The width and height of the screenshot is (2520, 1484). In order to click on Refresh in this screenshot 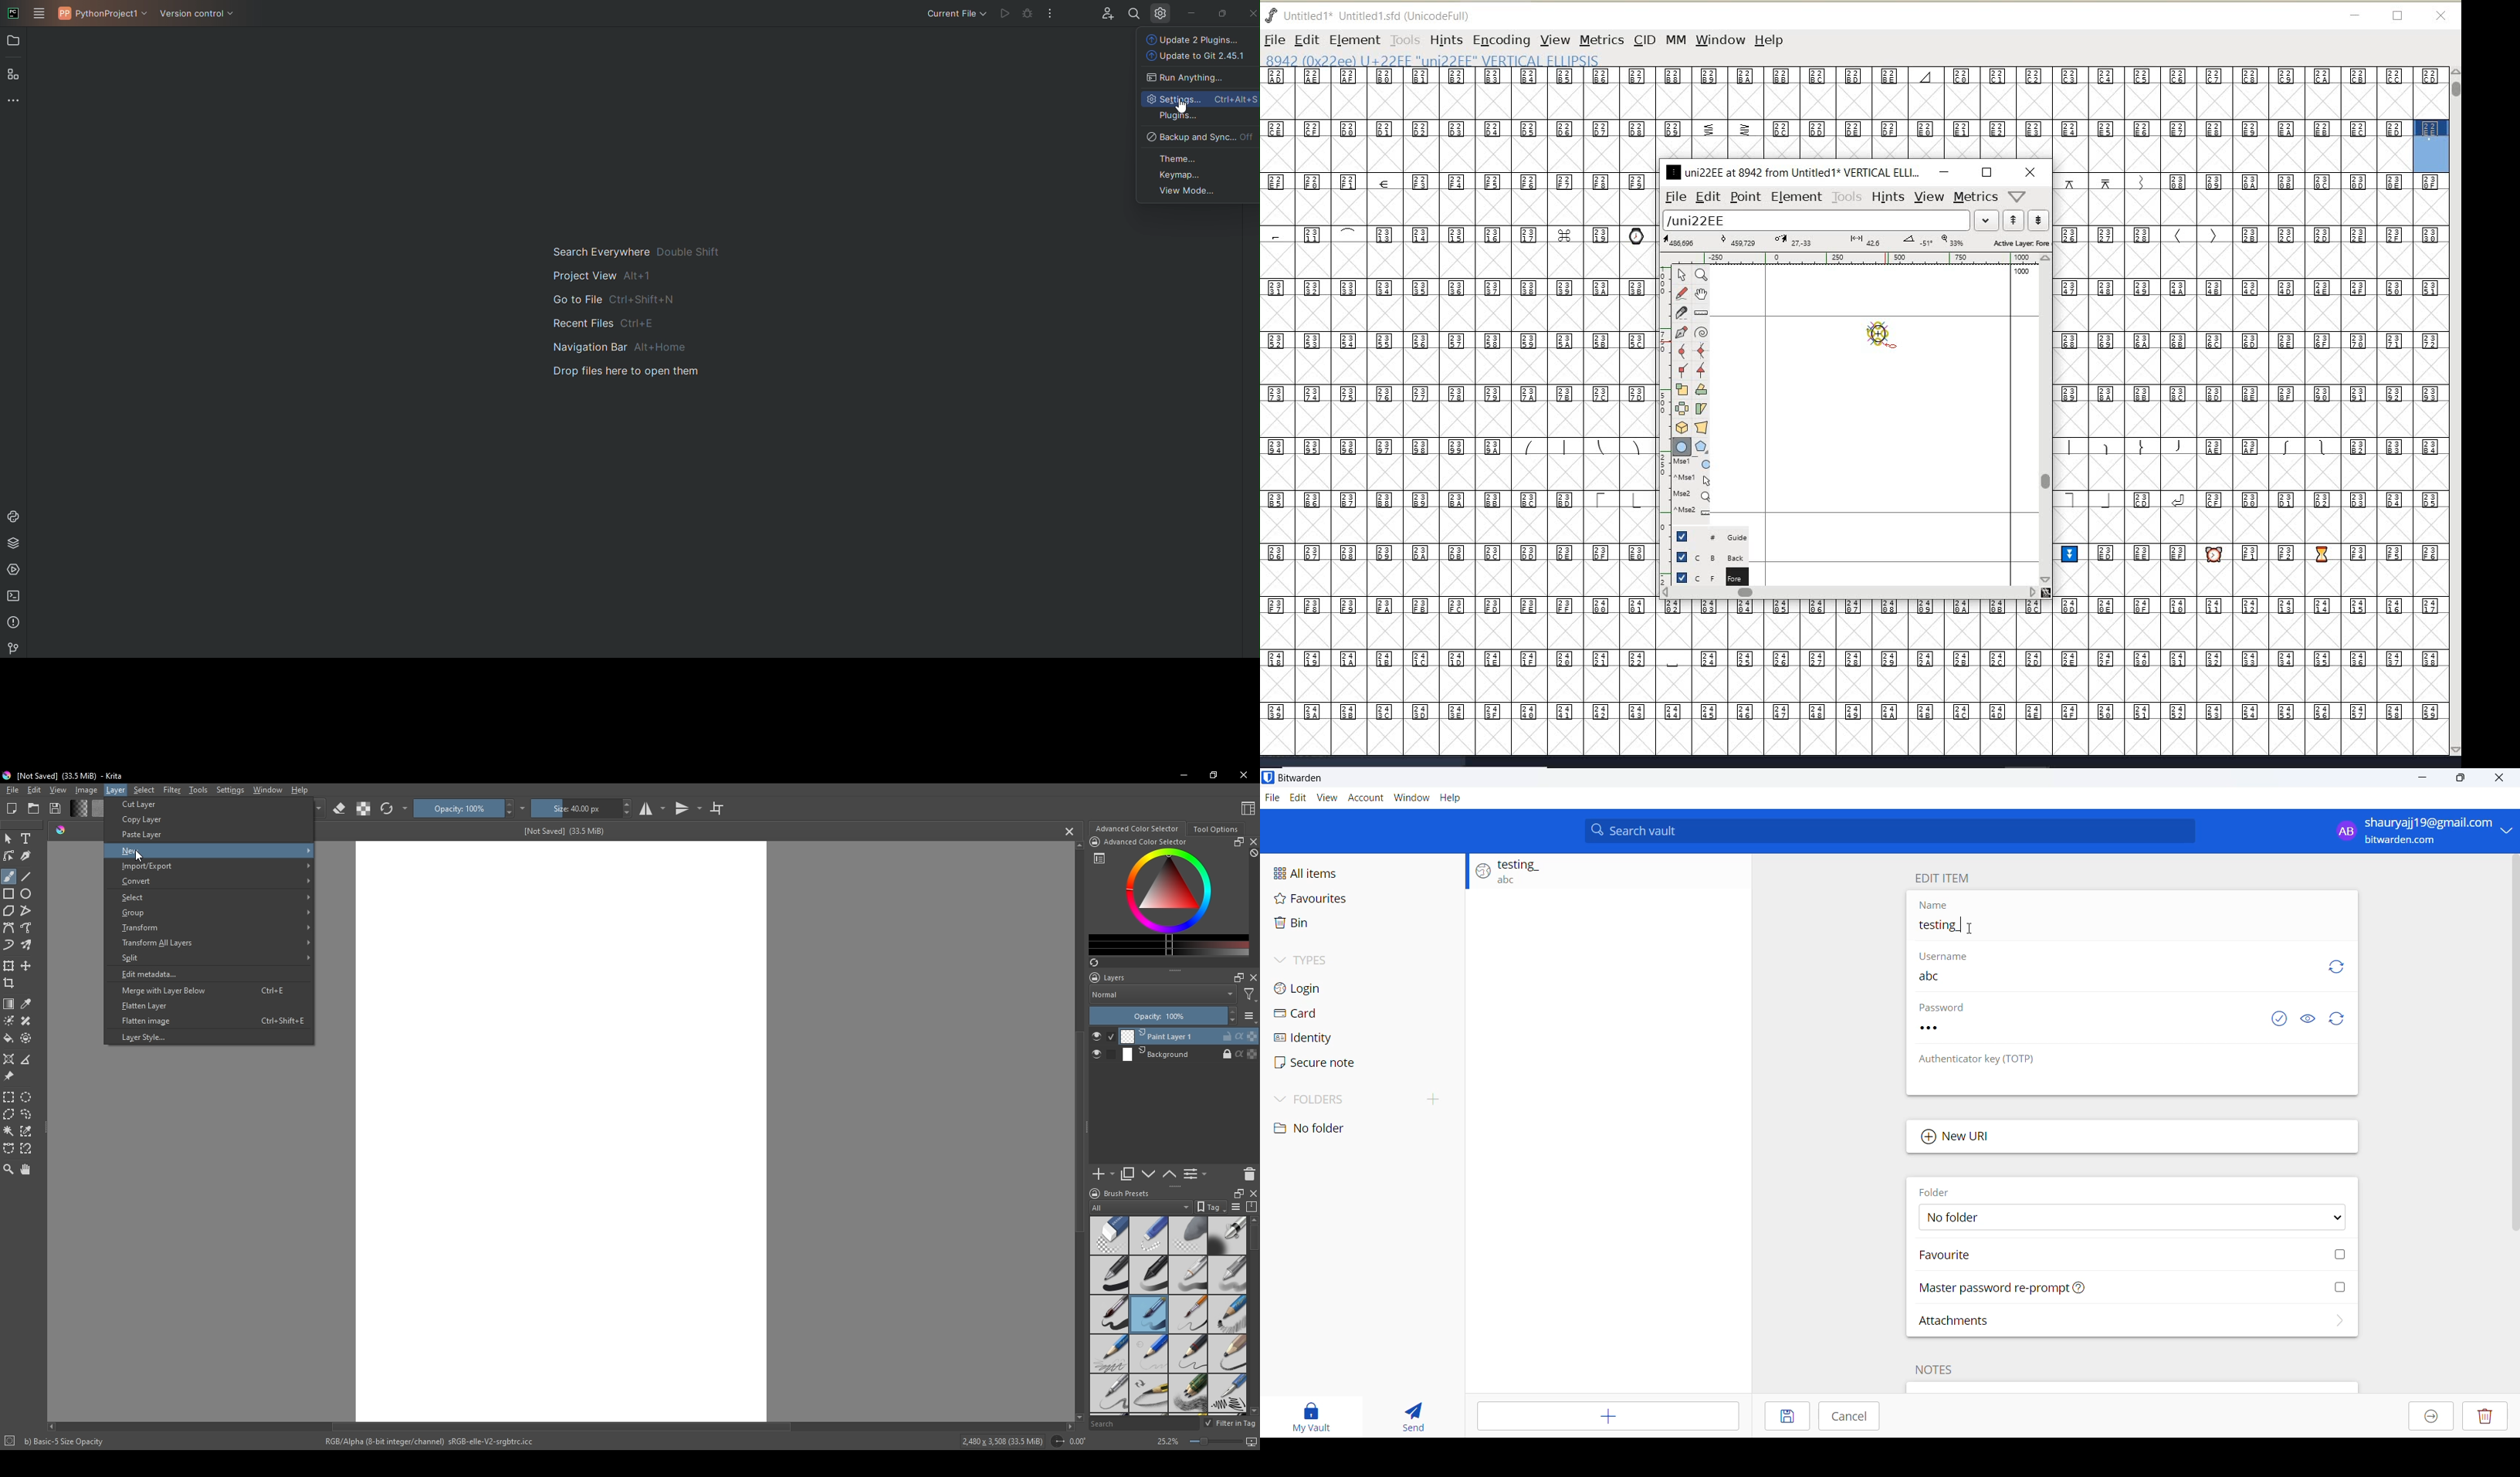, I will do `click(2334, 963)`.